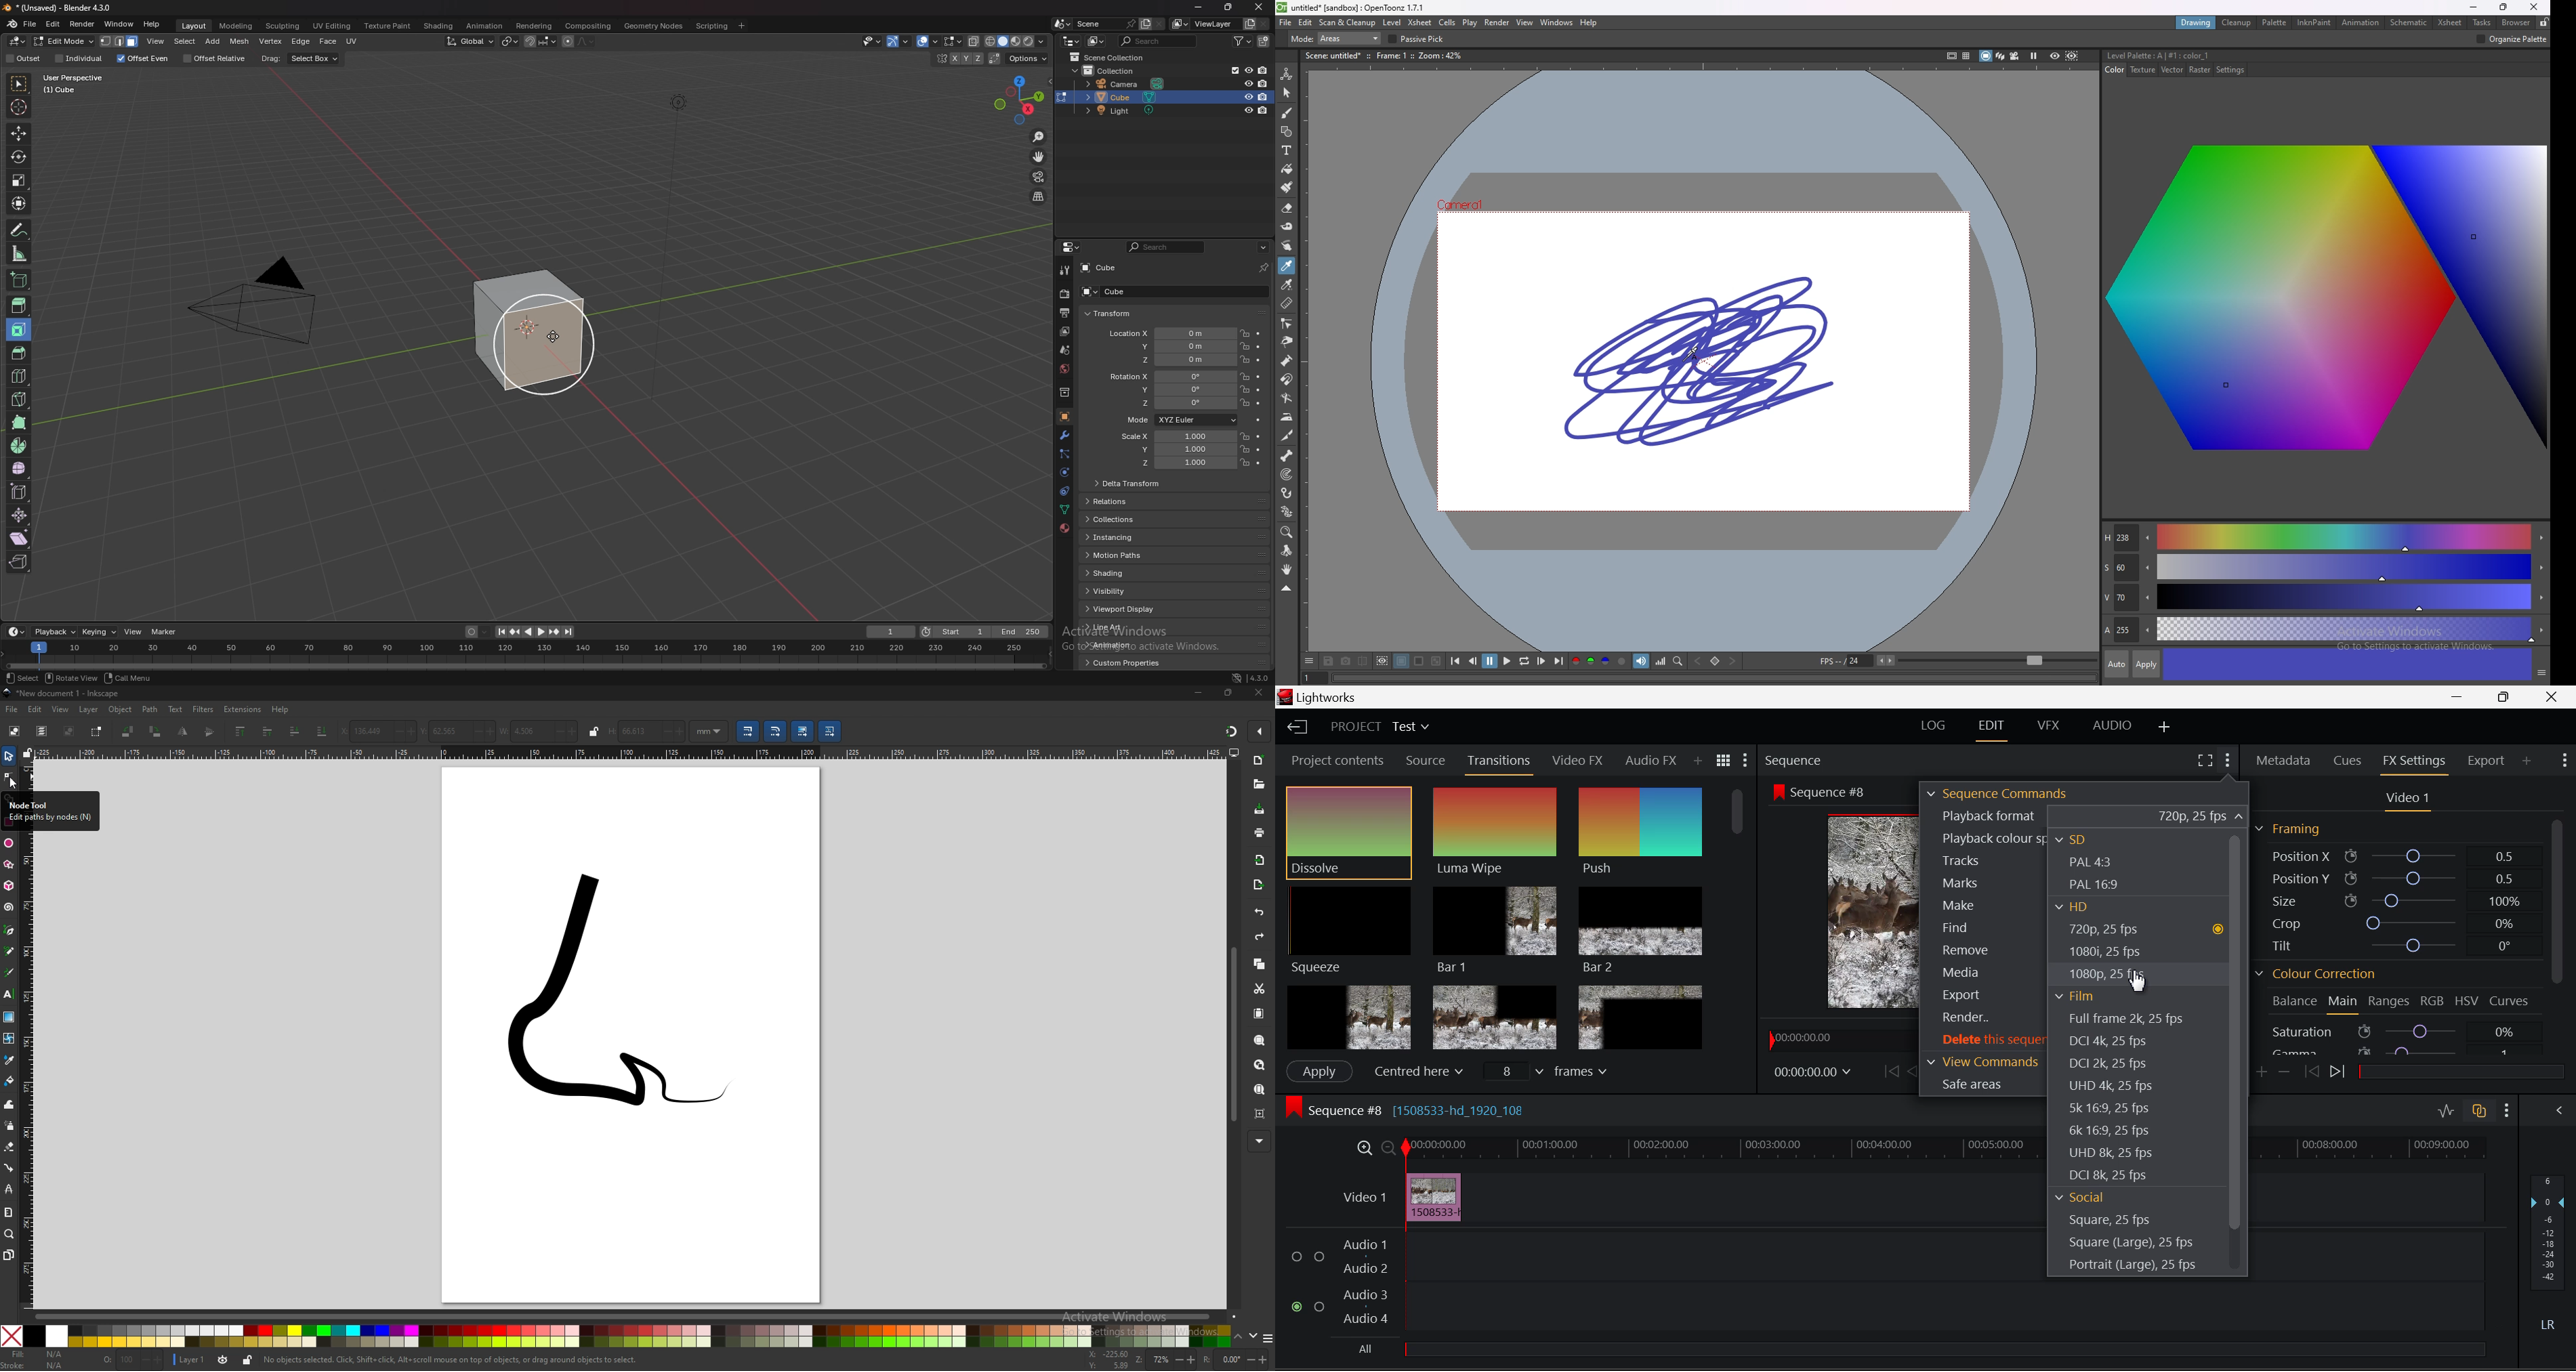 This screenshot has width=2576, height=1372. I want to click on compositing, so click(588, 26).